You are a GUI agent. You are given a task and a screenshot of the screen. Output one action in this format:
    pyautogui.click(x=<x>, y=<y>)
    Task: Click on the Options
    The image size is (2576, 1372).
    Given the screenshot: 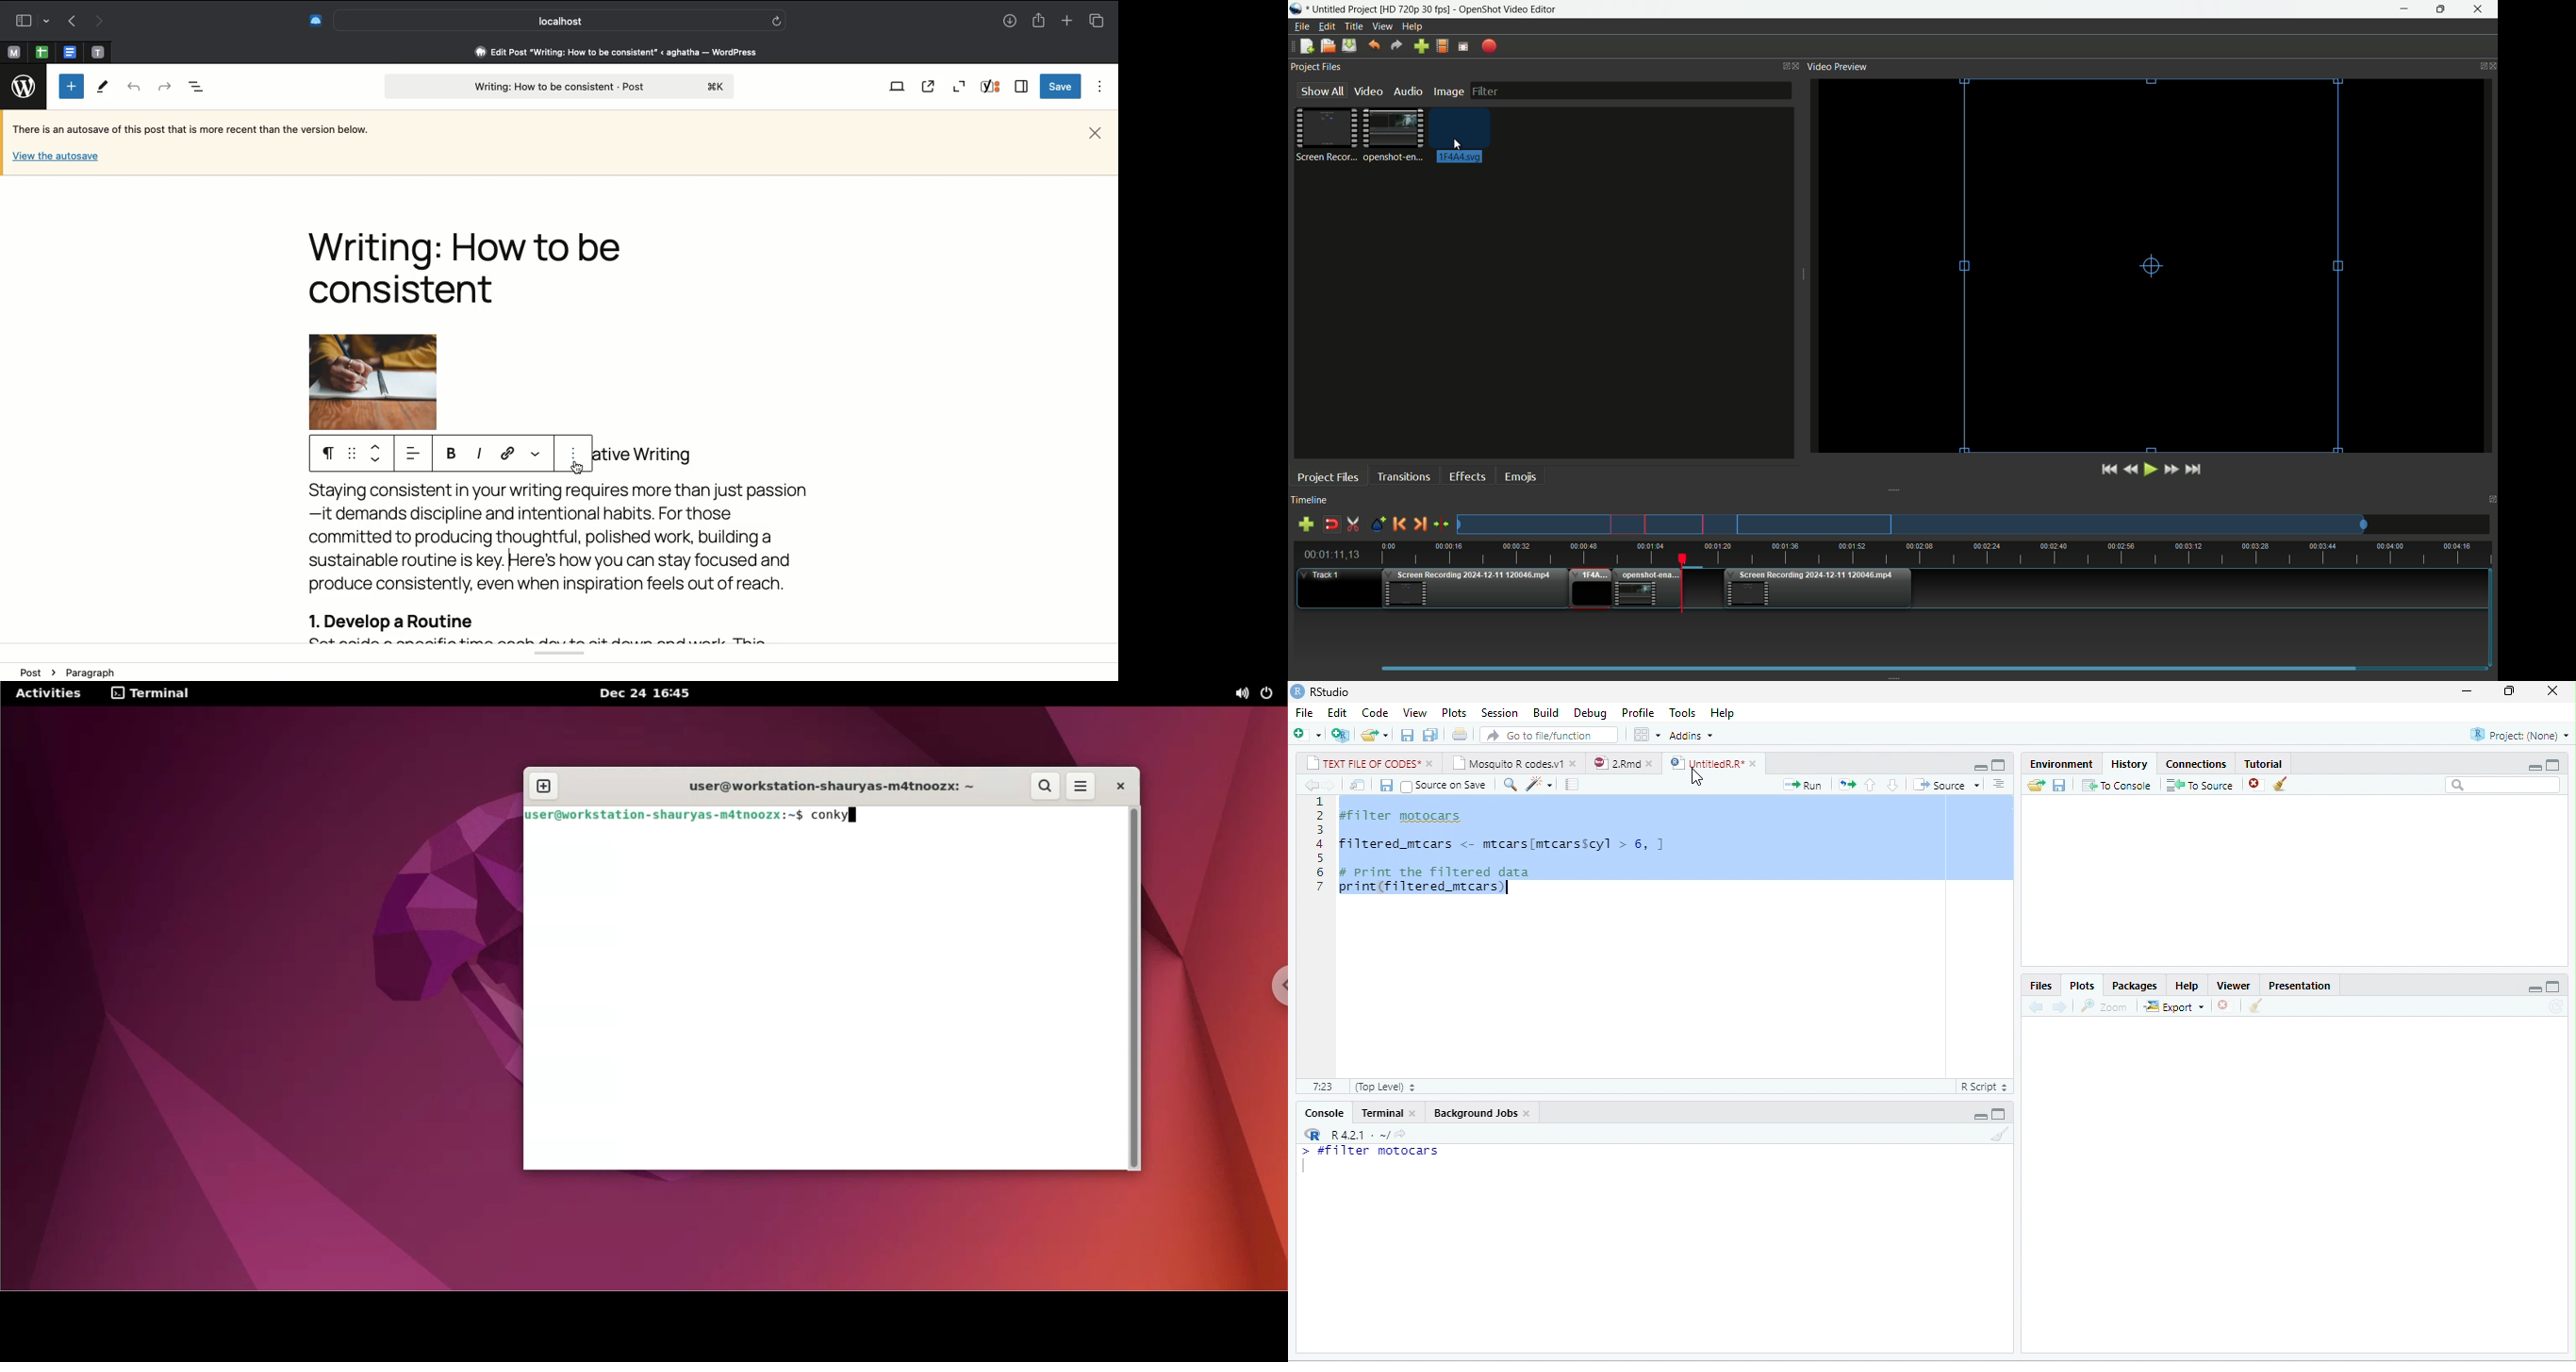 What is the action you would take?
    pyautogui.click(x=1097, y=86)
    